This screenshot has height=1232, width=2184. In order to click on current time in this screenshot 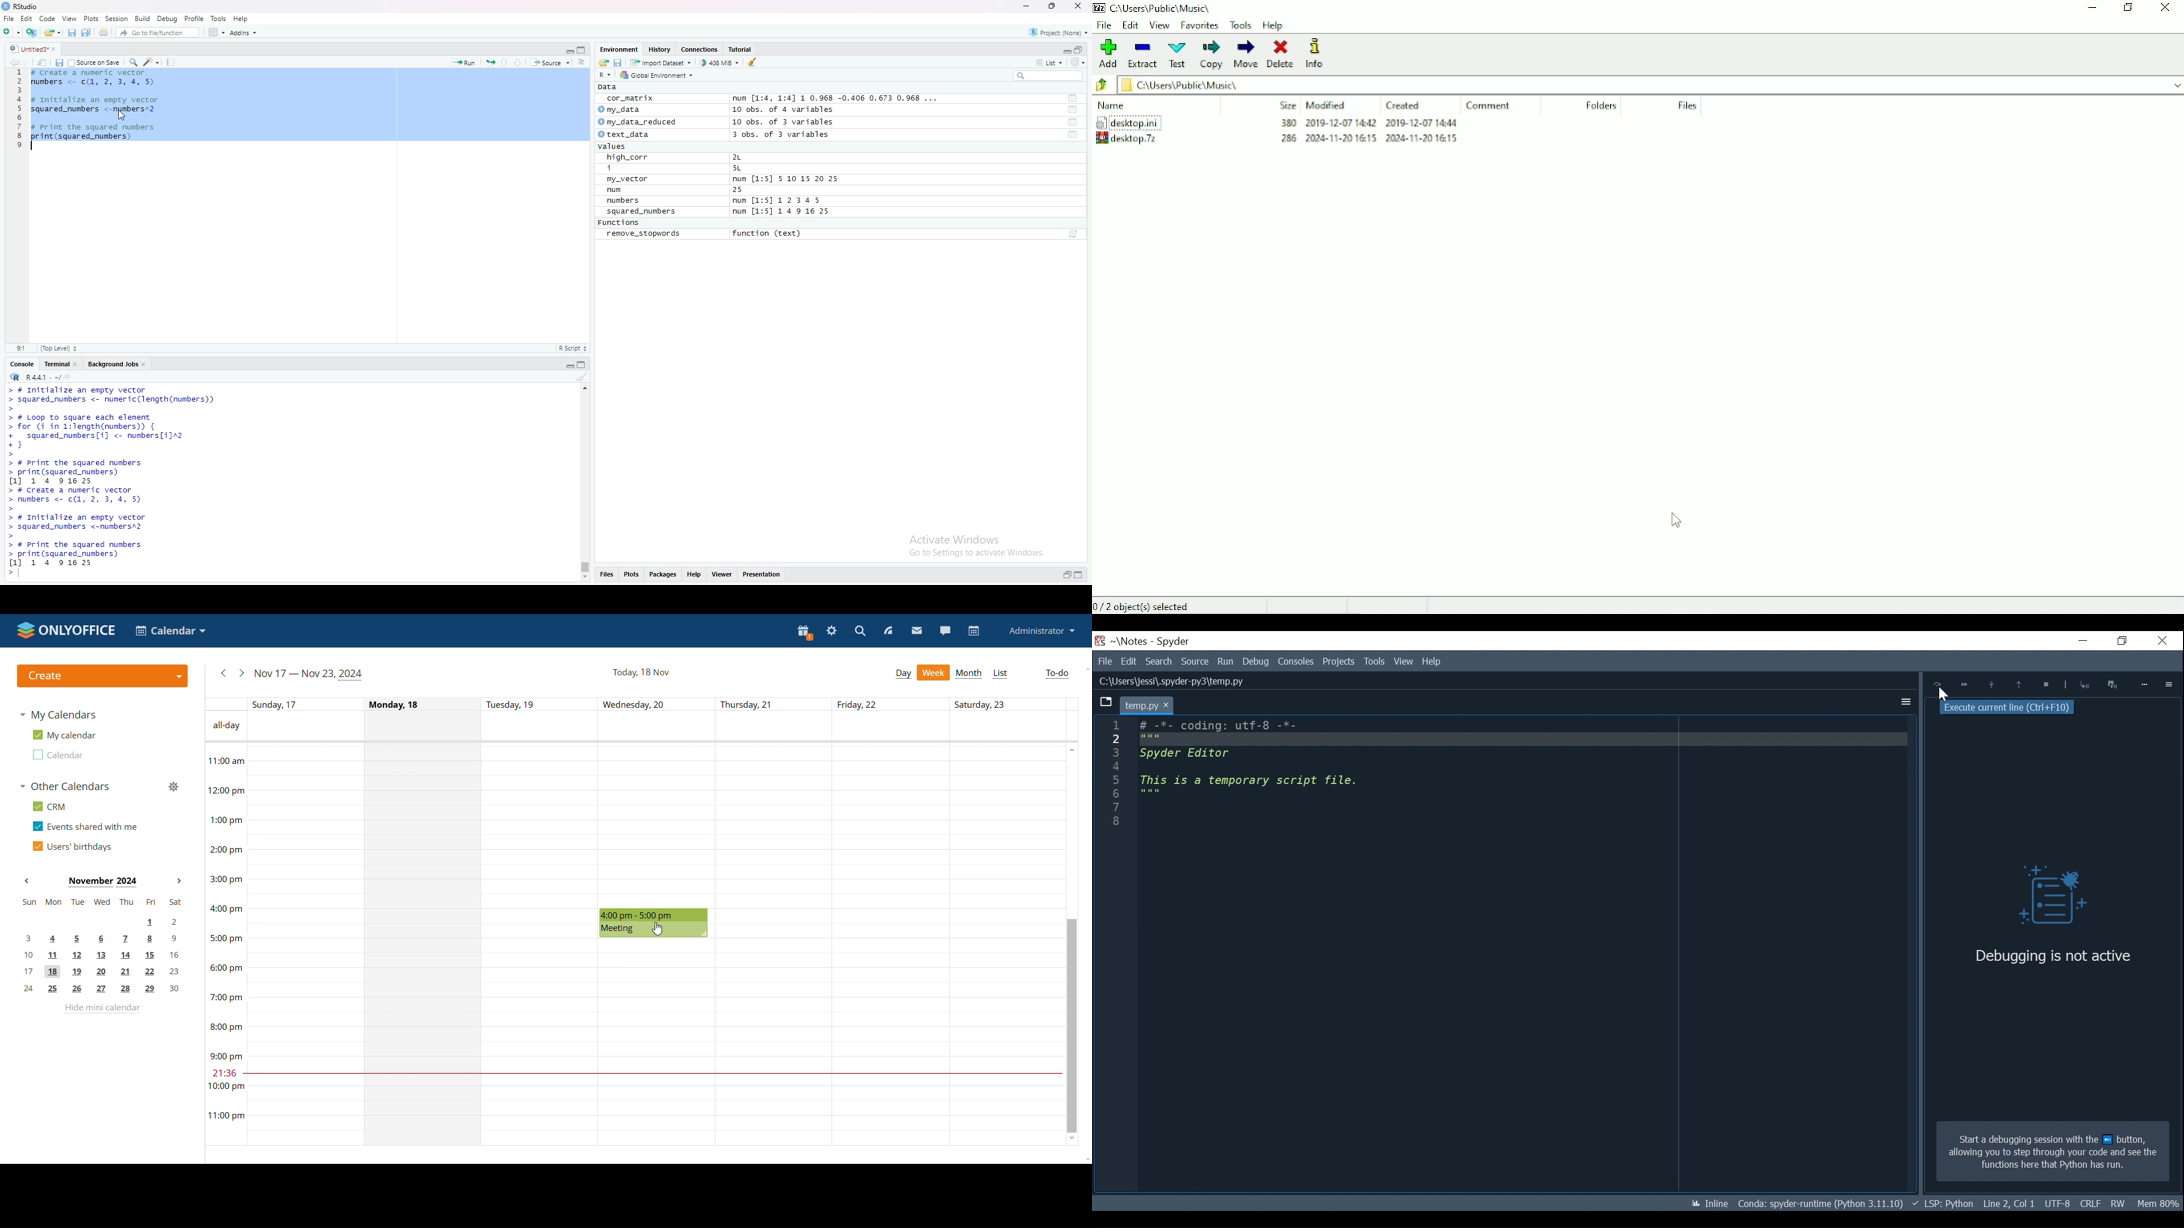, I will do `click(651, 1074)`.